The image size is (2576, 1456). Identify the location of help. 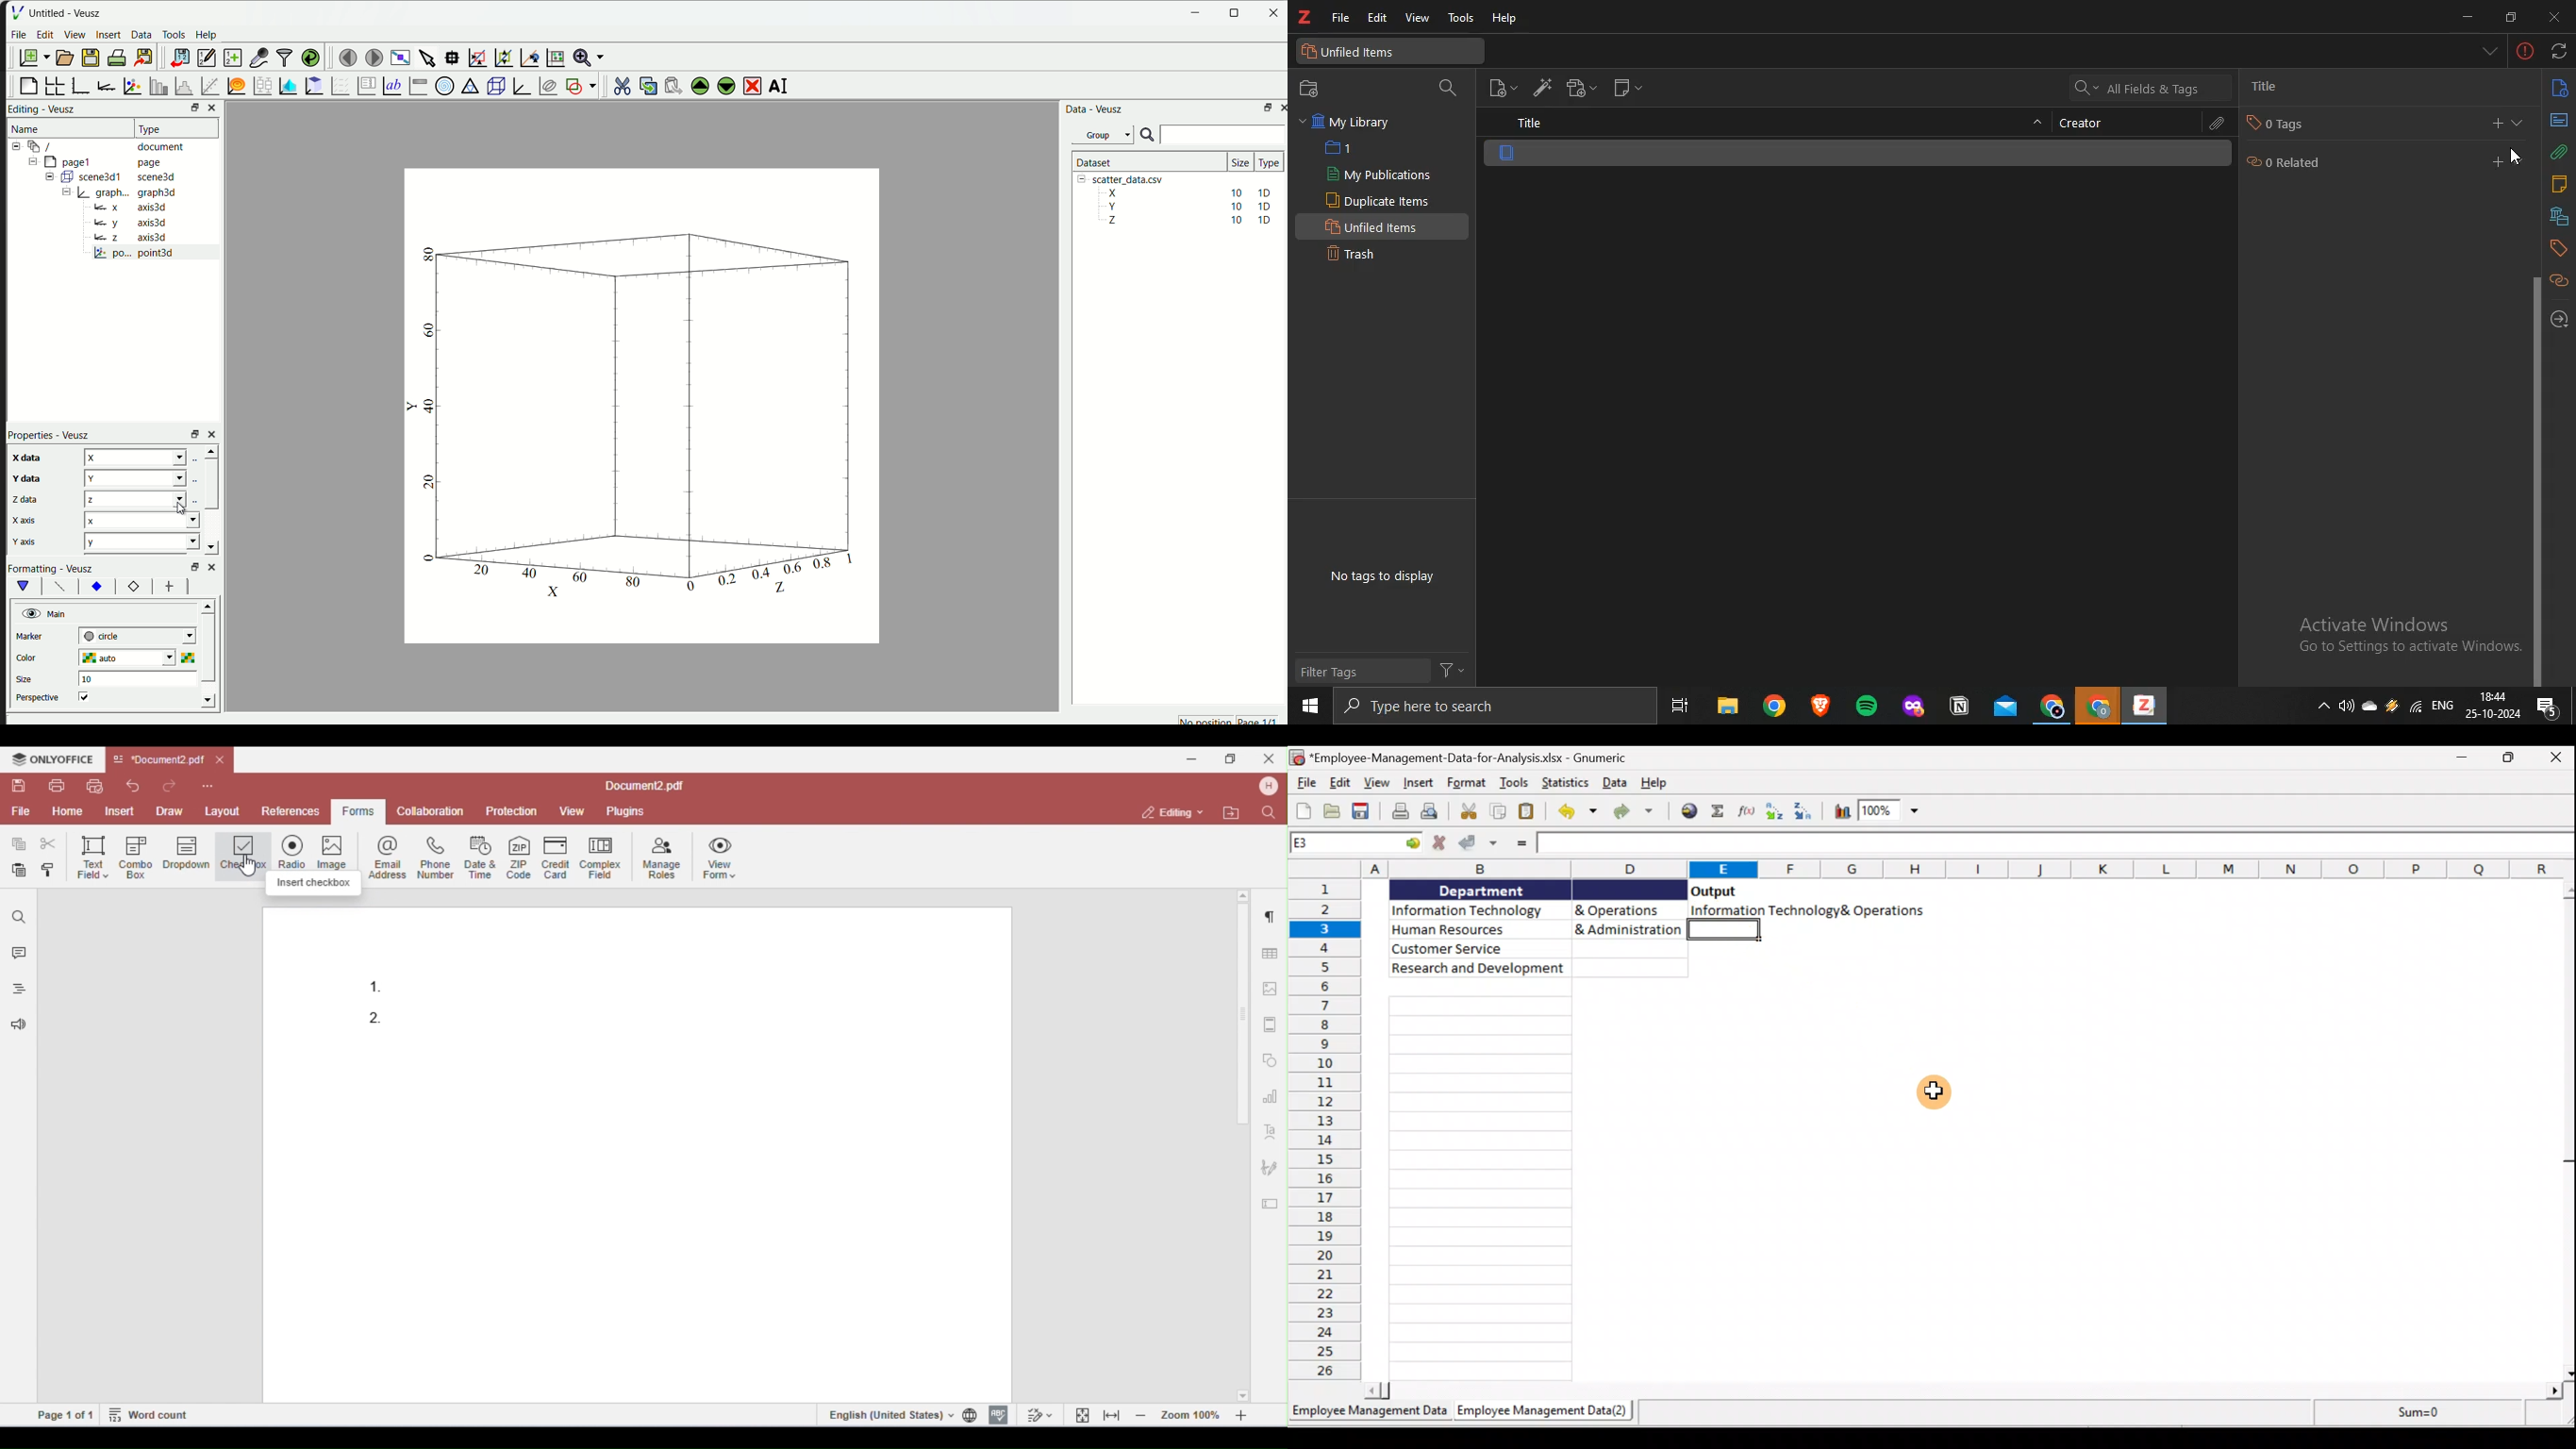
(1503, 18).